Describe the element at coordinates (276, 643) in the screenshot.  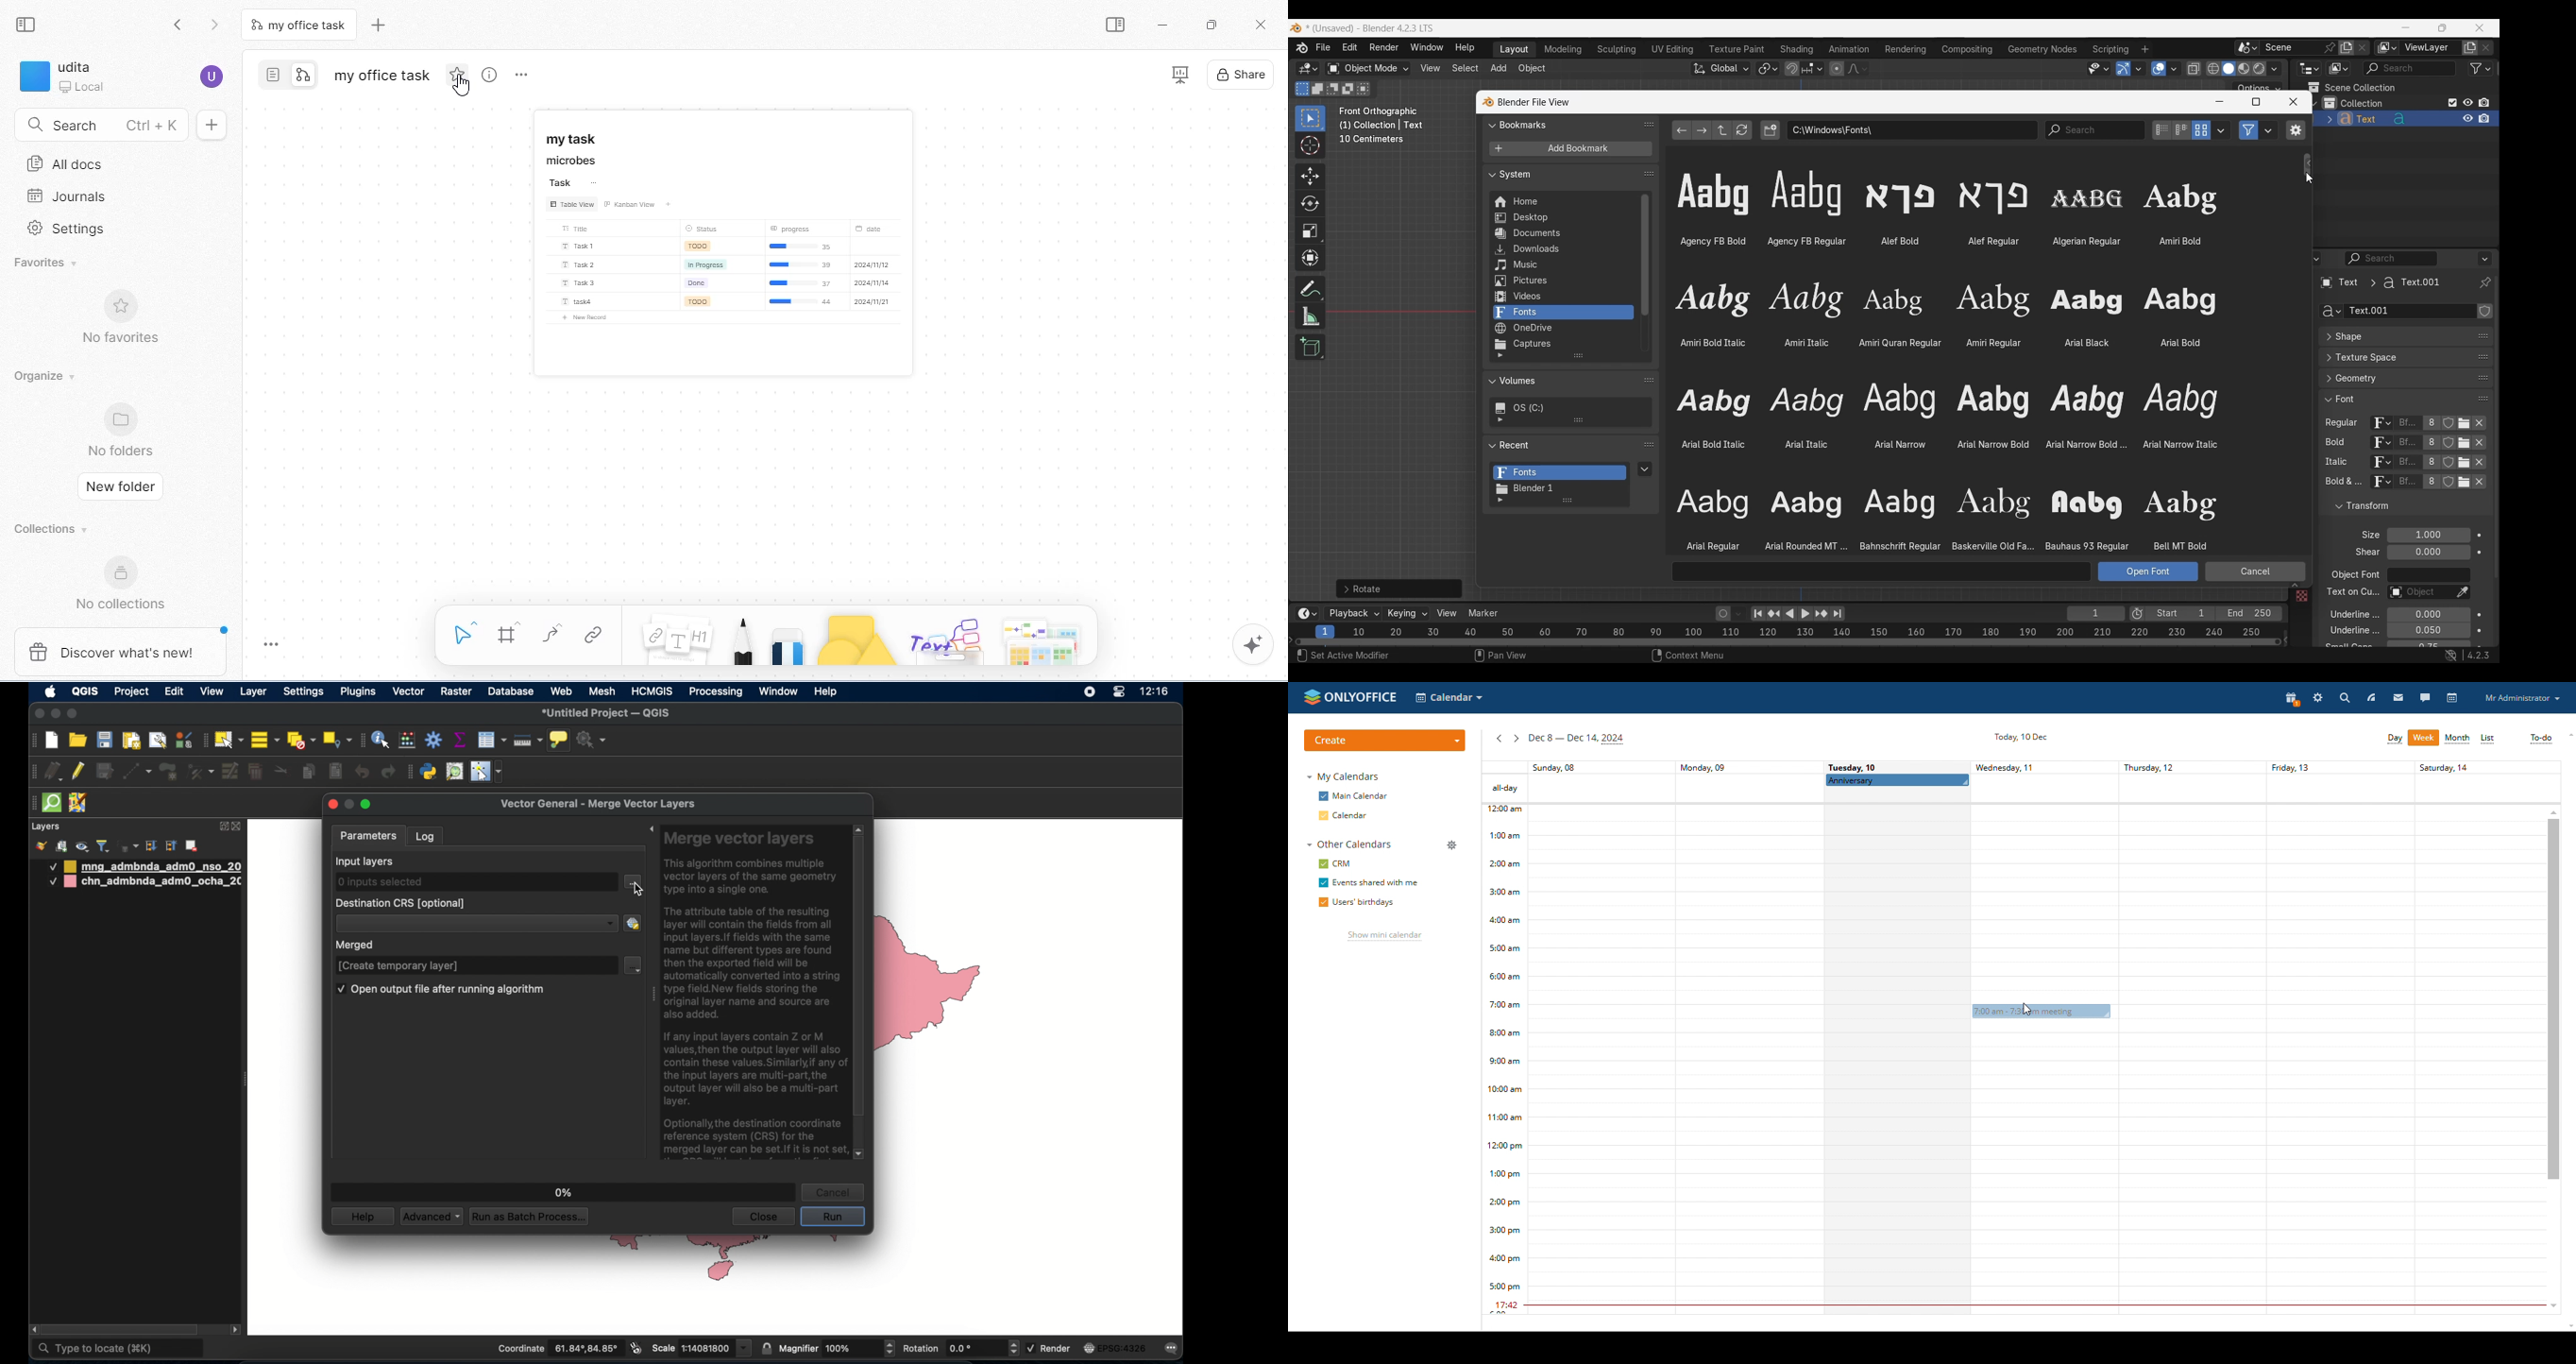
I see `toggle zoom` at that location.